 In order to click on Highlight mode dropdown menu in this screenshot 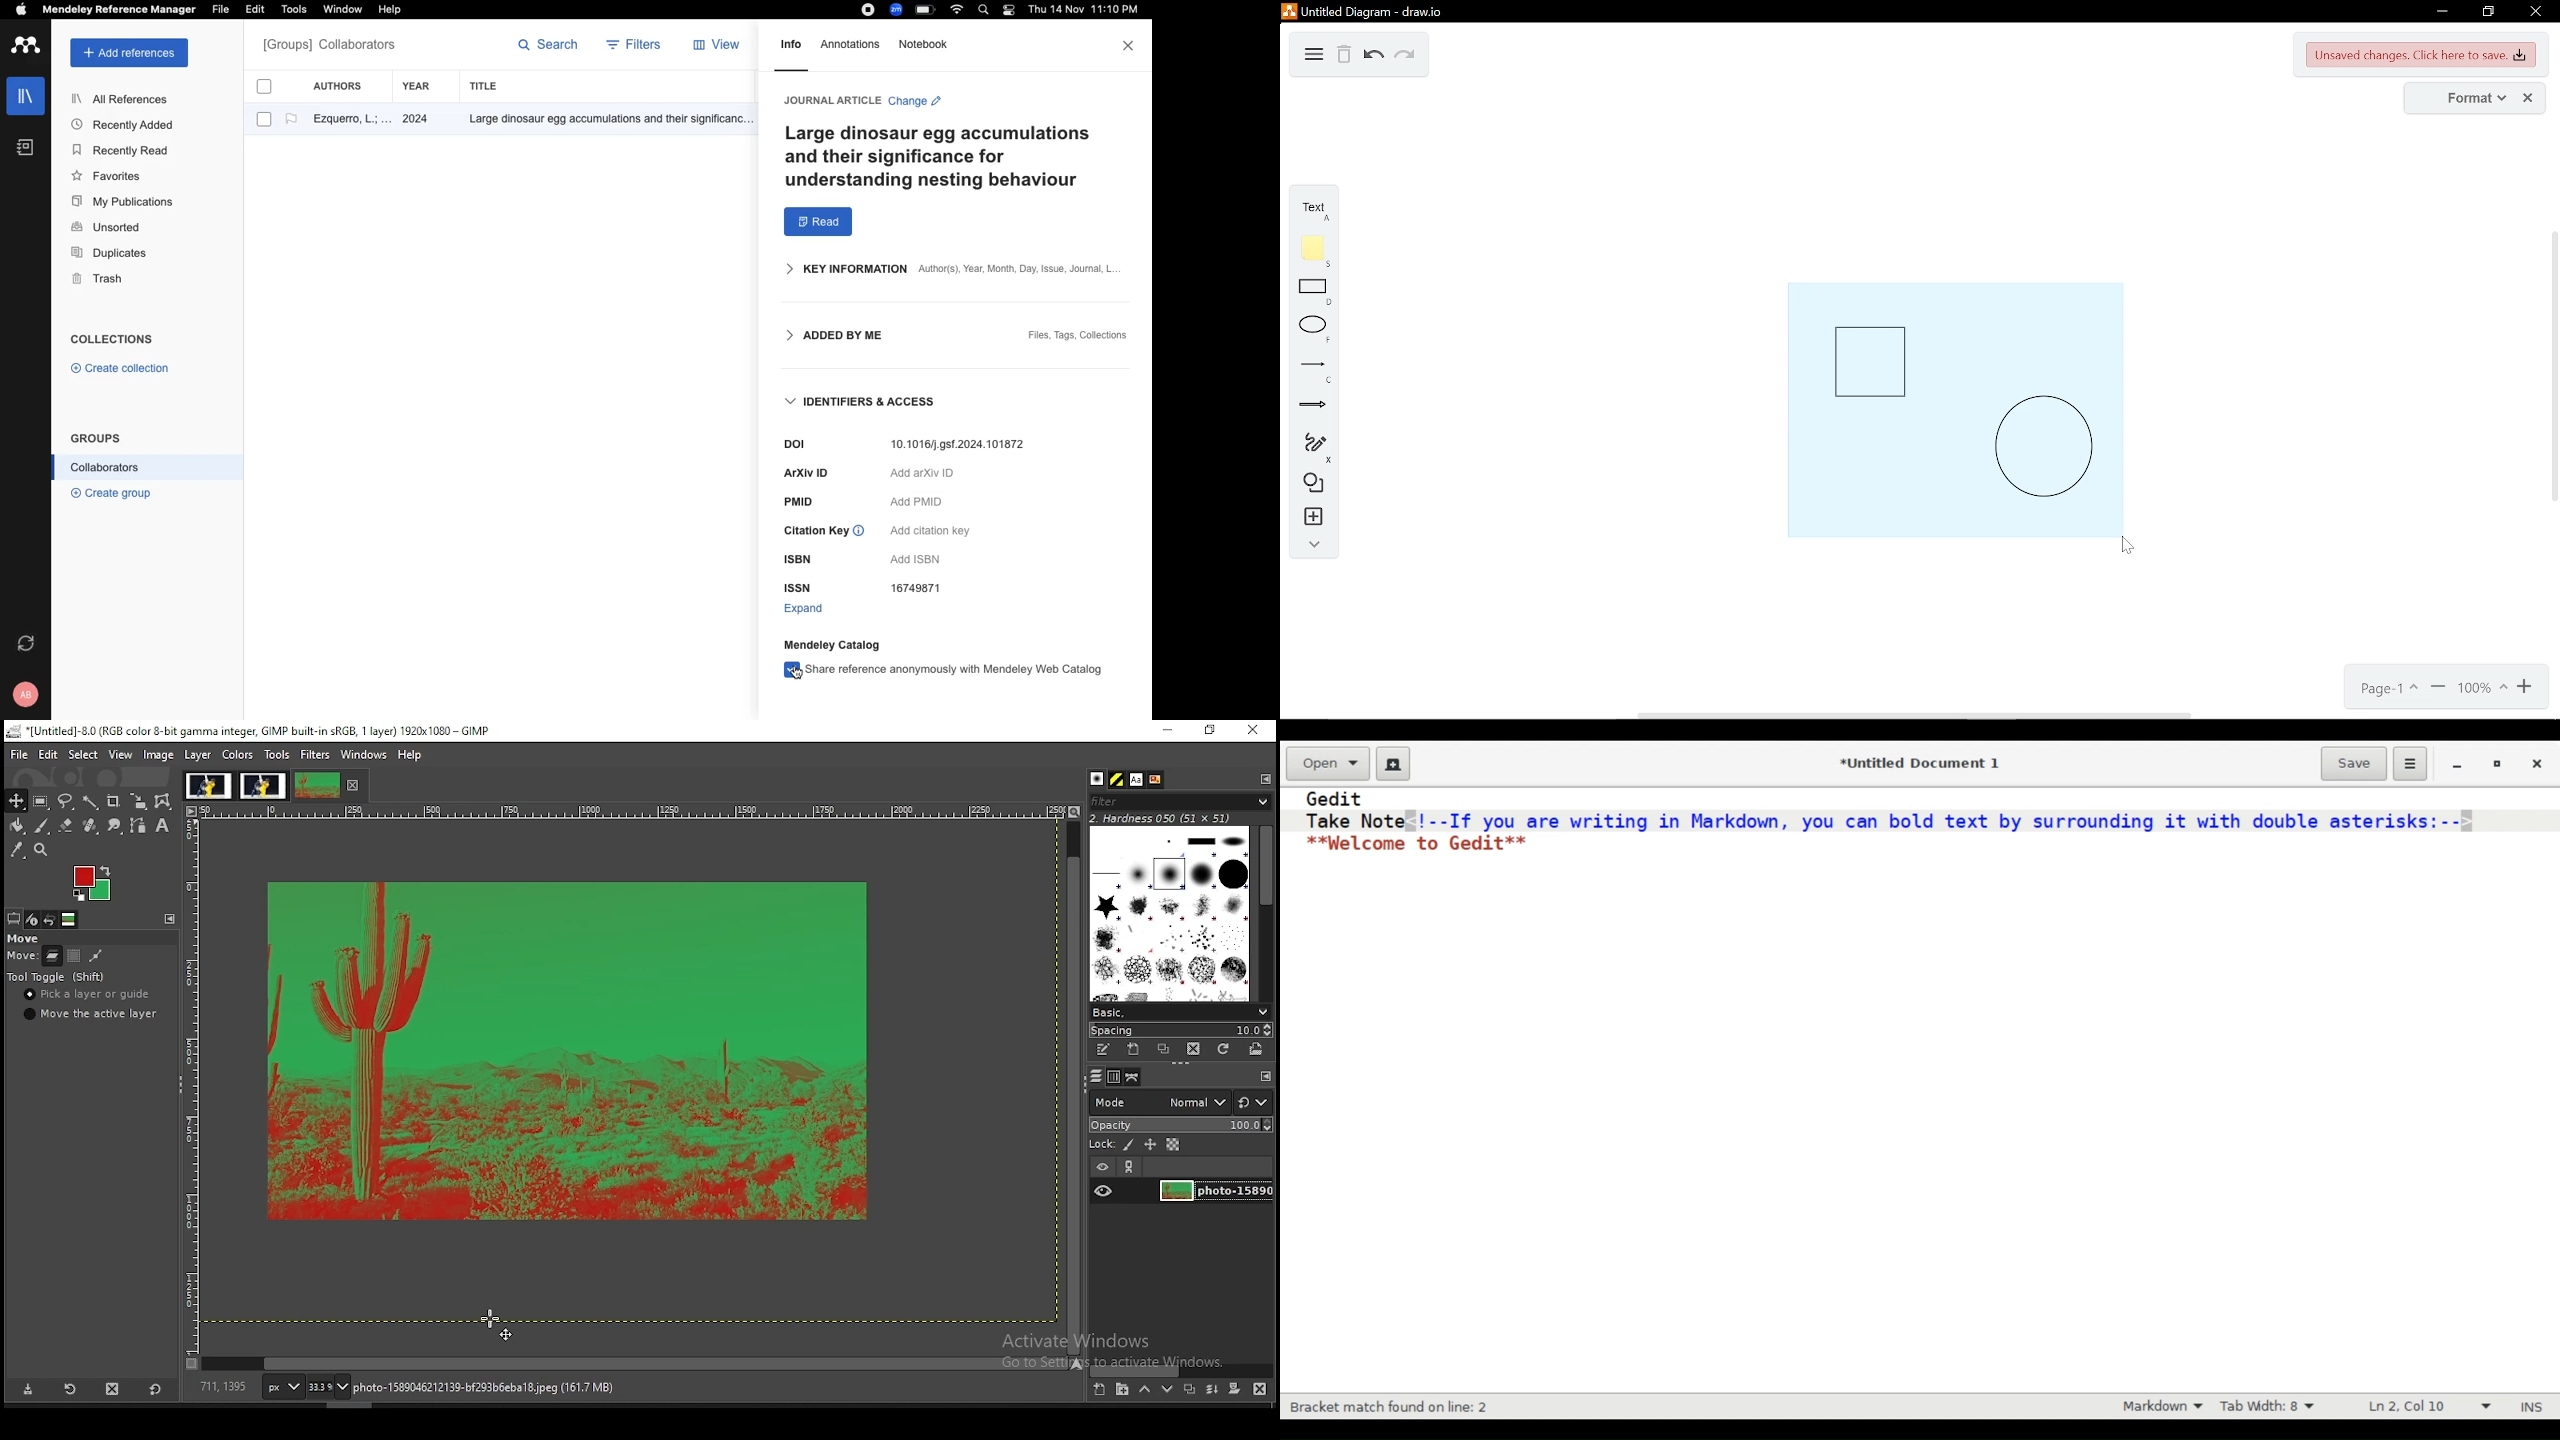, I will do `click(2163, 1407)`.